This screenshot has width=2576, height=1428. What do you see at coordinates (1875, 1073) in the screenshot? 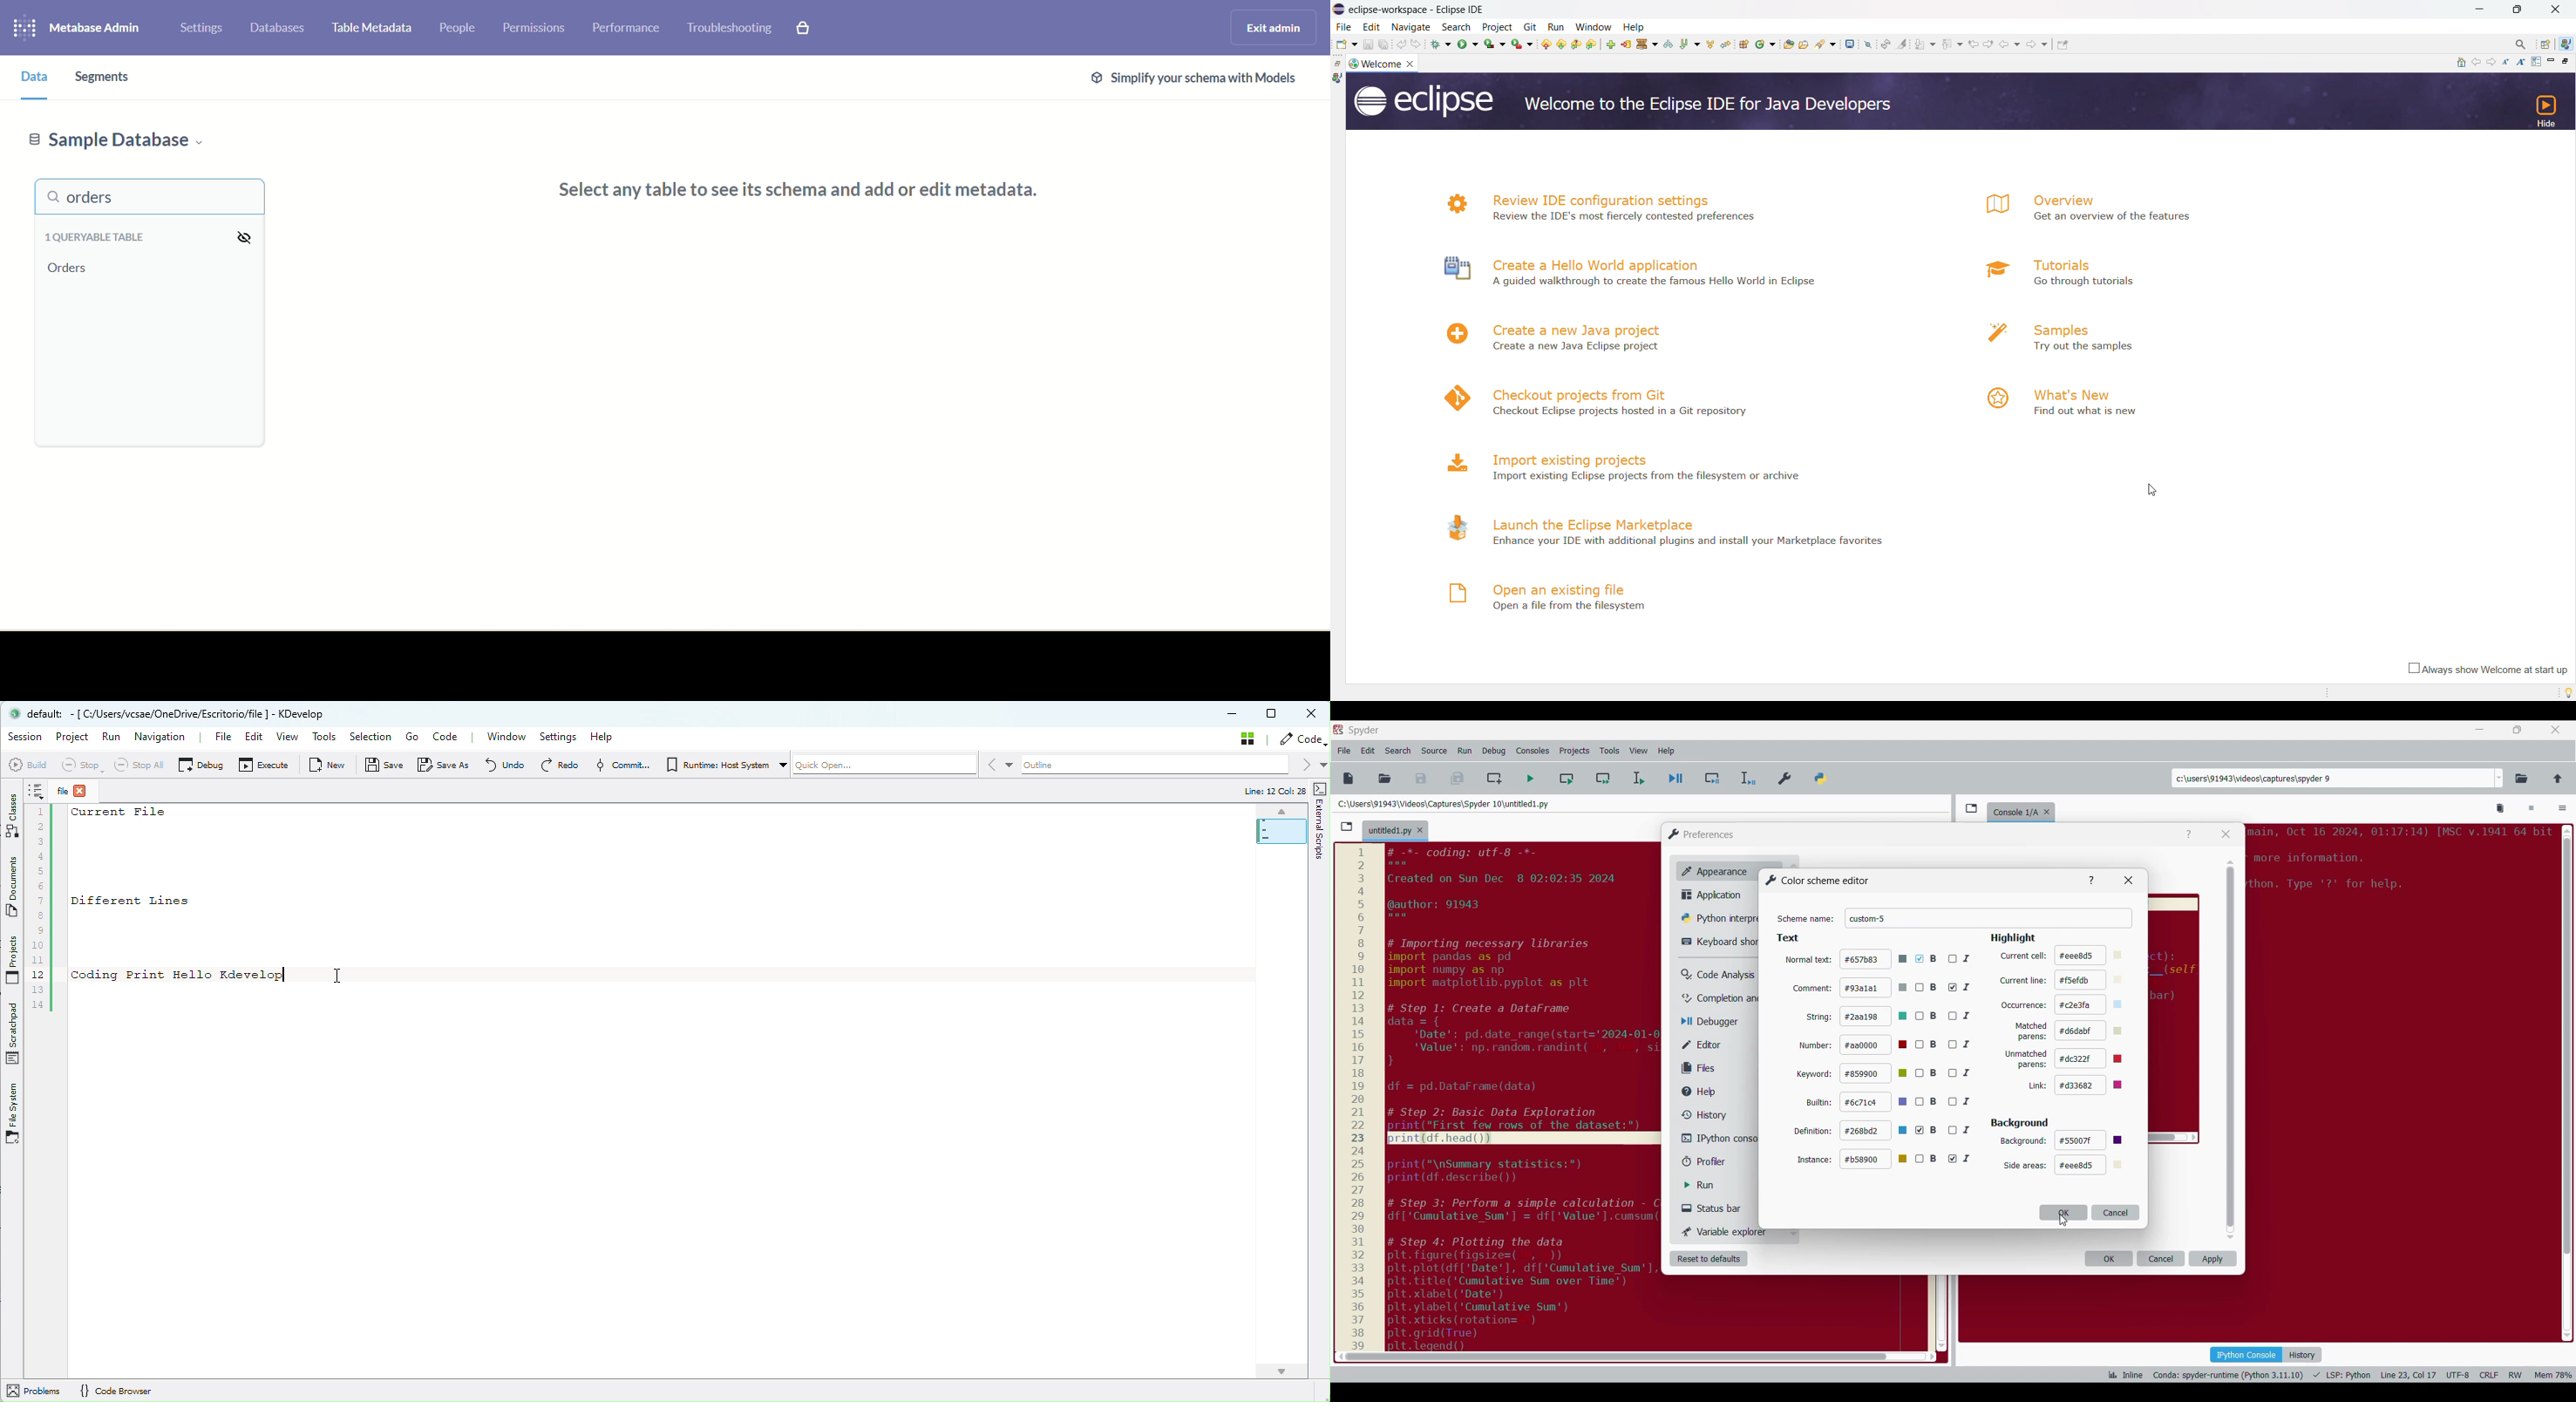
I see `#859900` at bounding box center [1875, 1073].